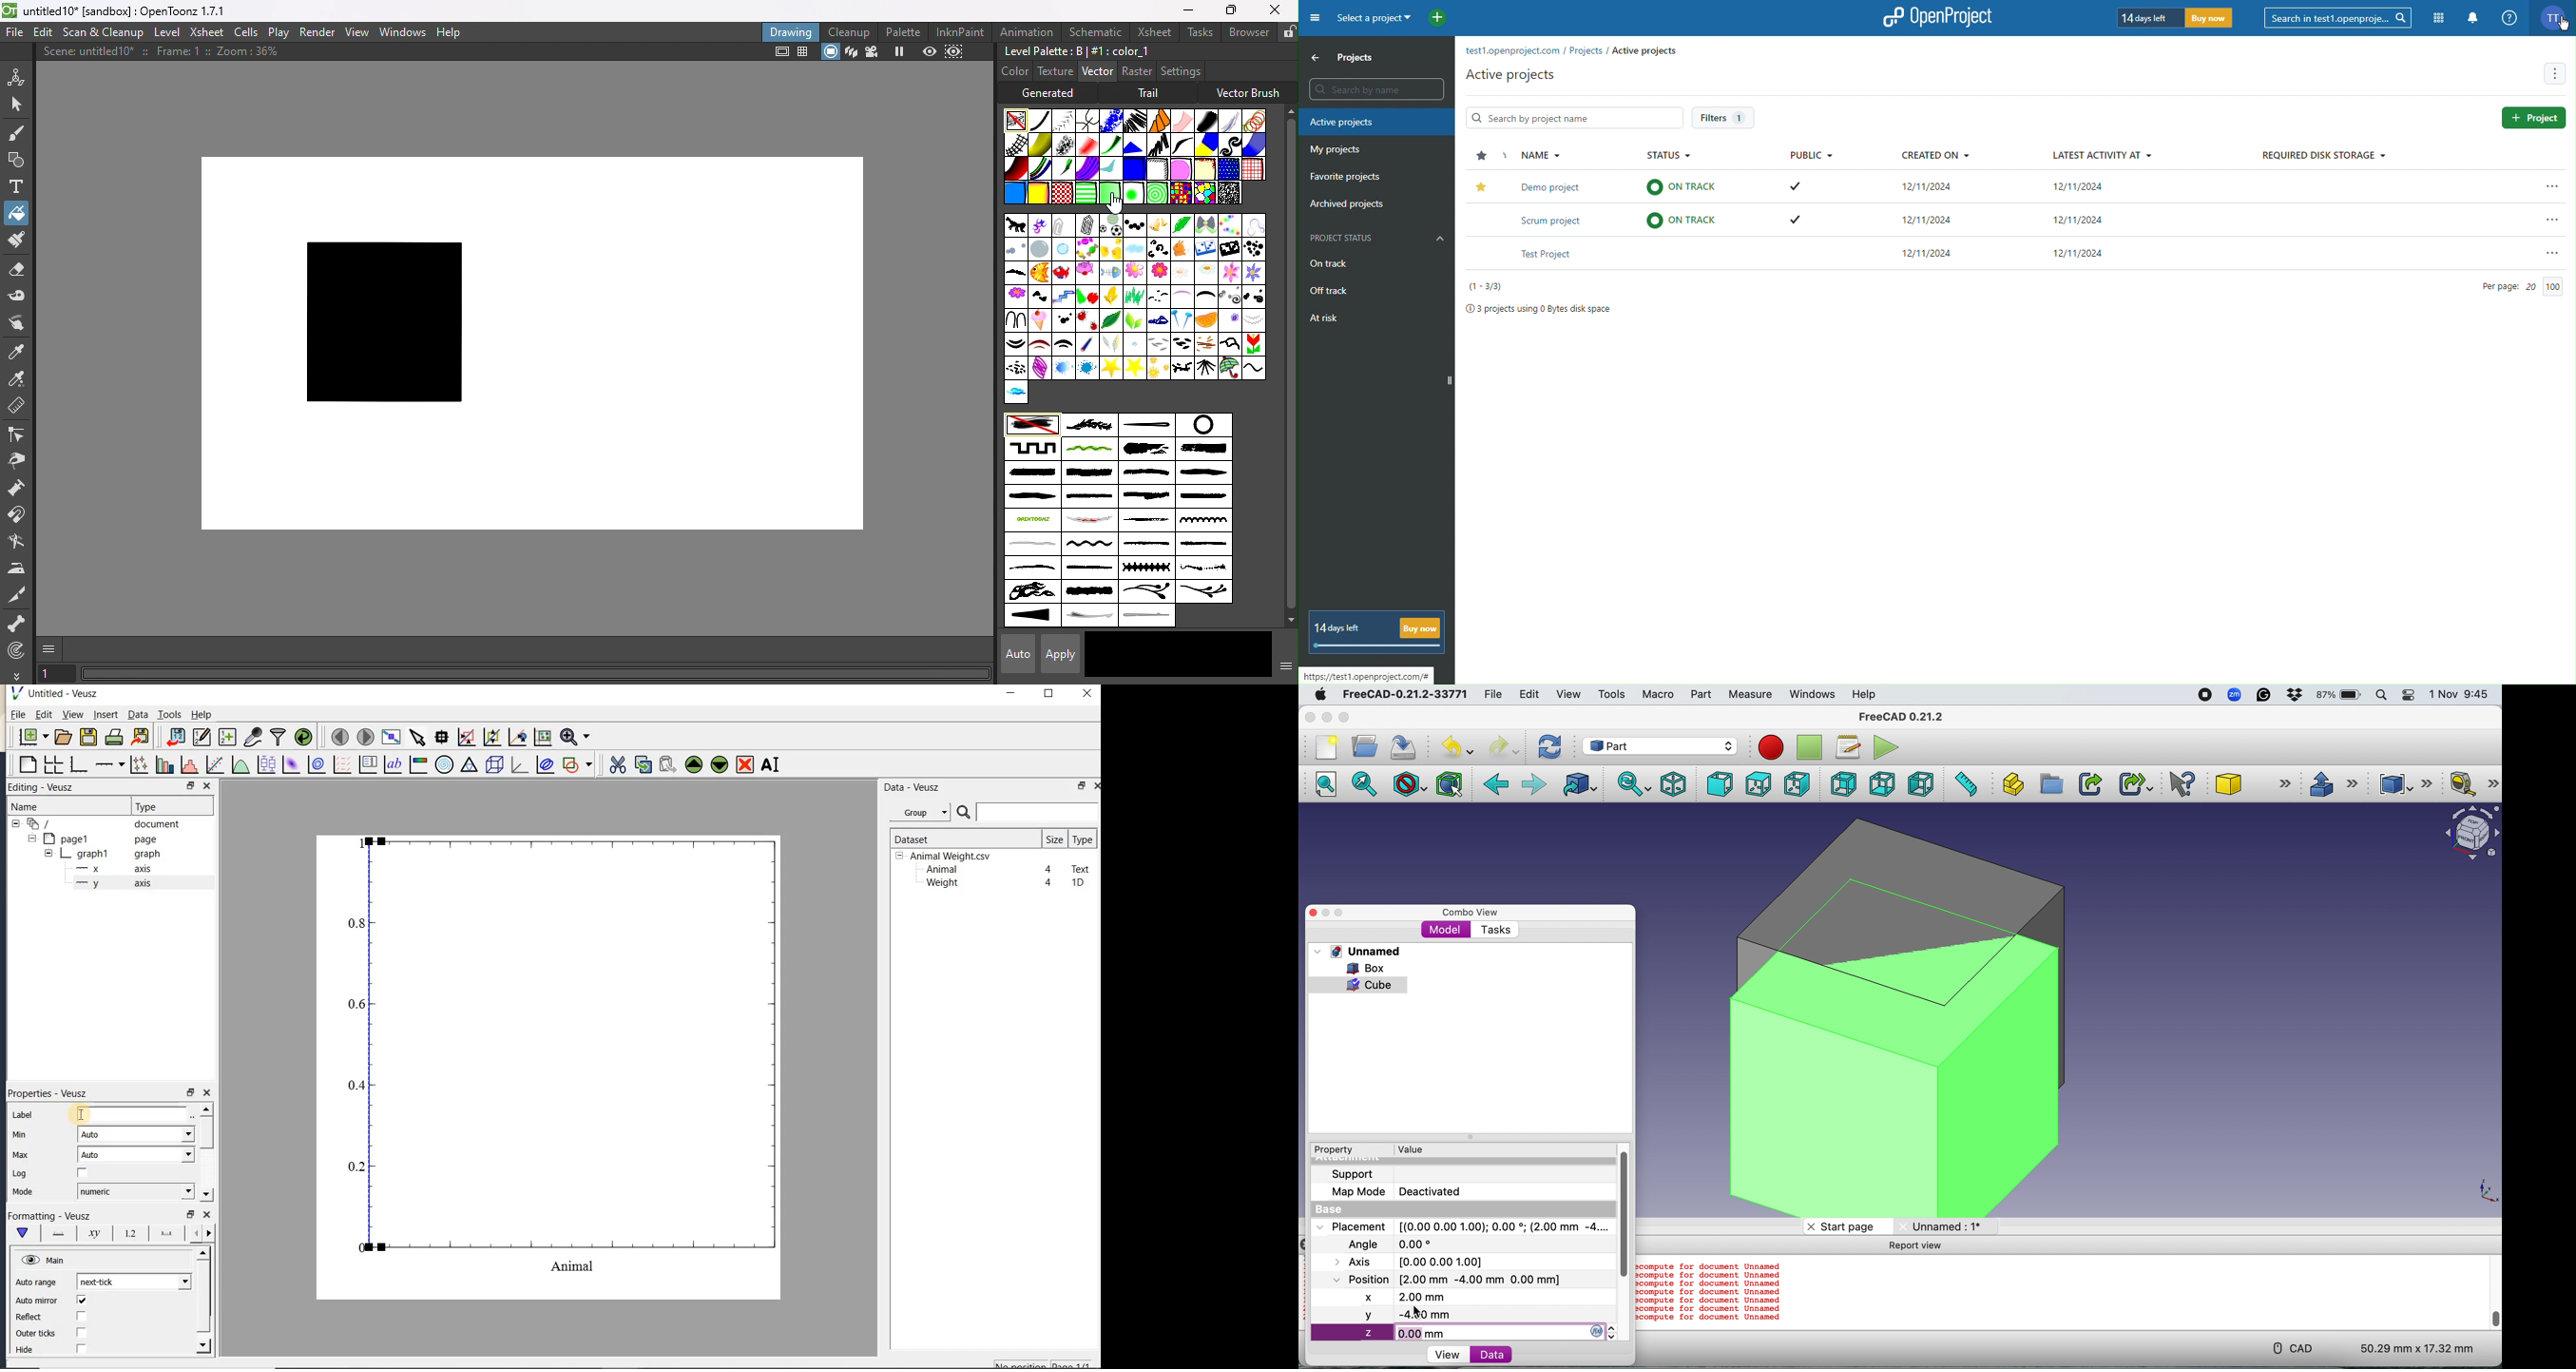  I want to click on Go to linked object, so click(1582, 785).